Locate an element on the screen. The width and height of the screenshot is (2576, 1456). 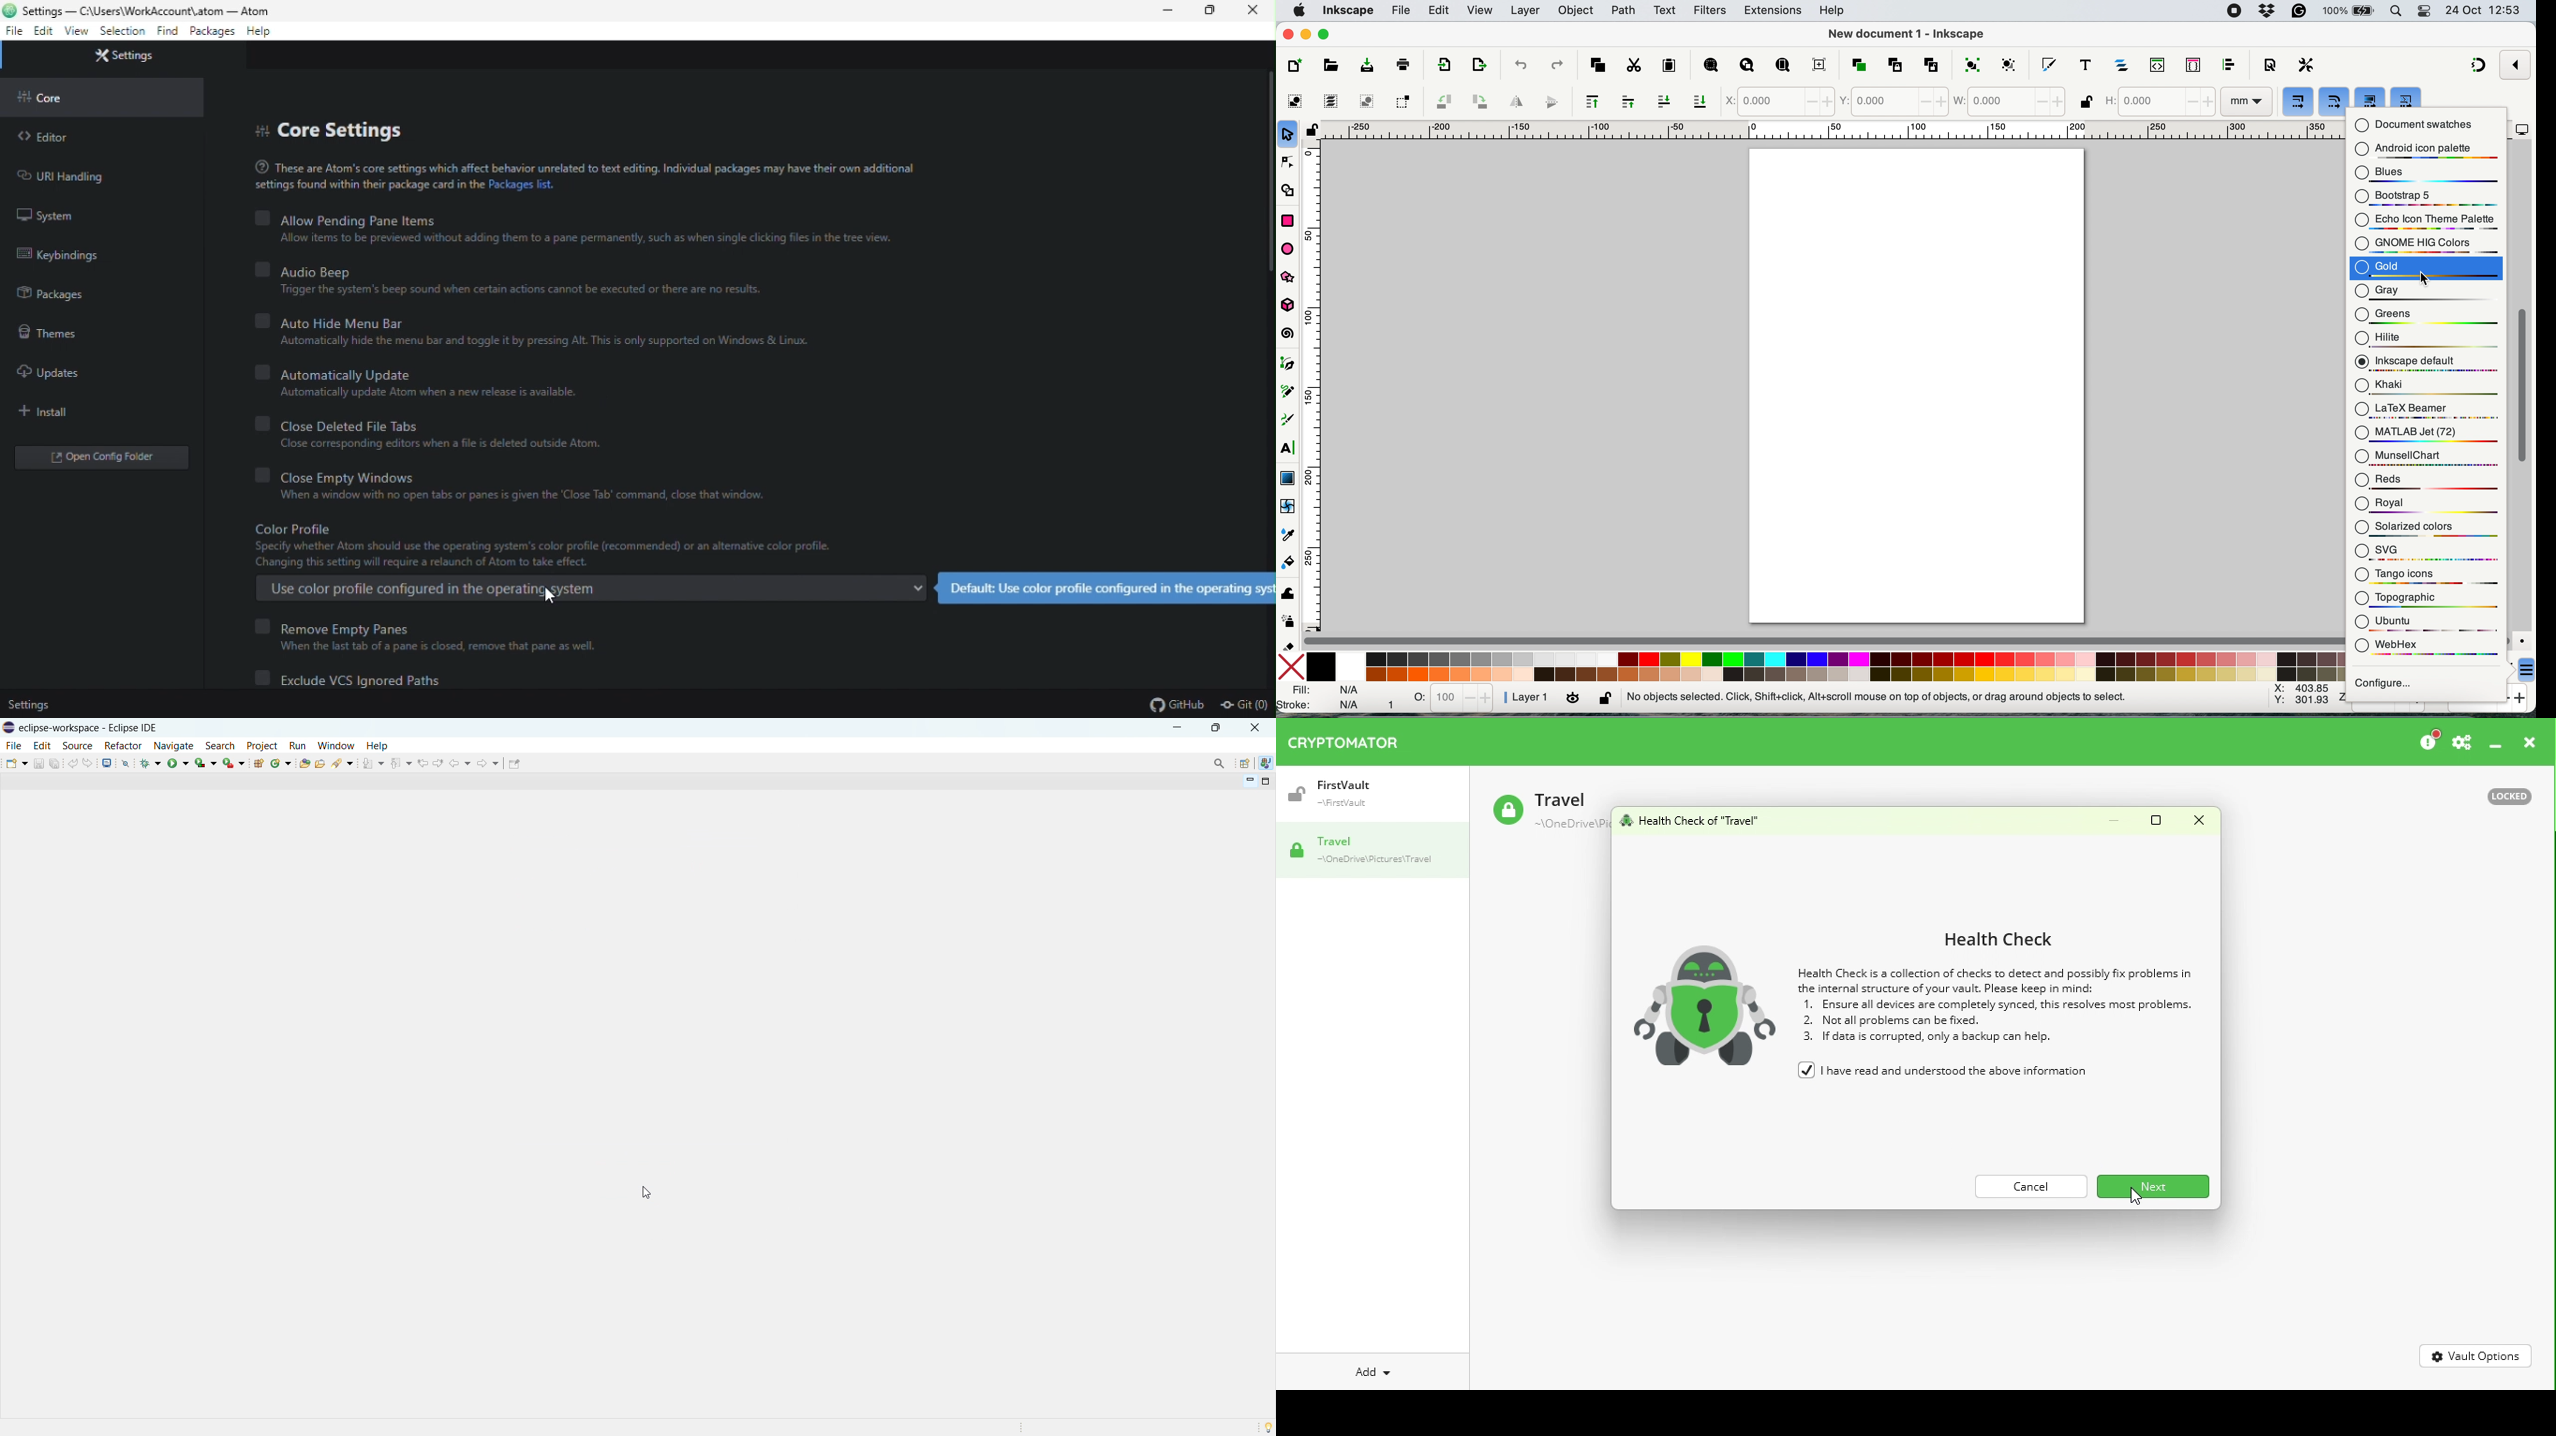
view previous location is located at coordinates (423, 763).